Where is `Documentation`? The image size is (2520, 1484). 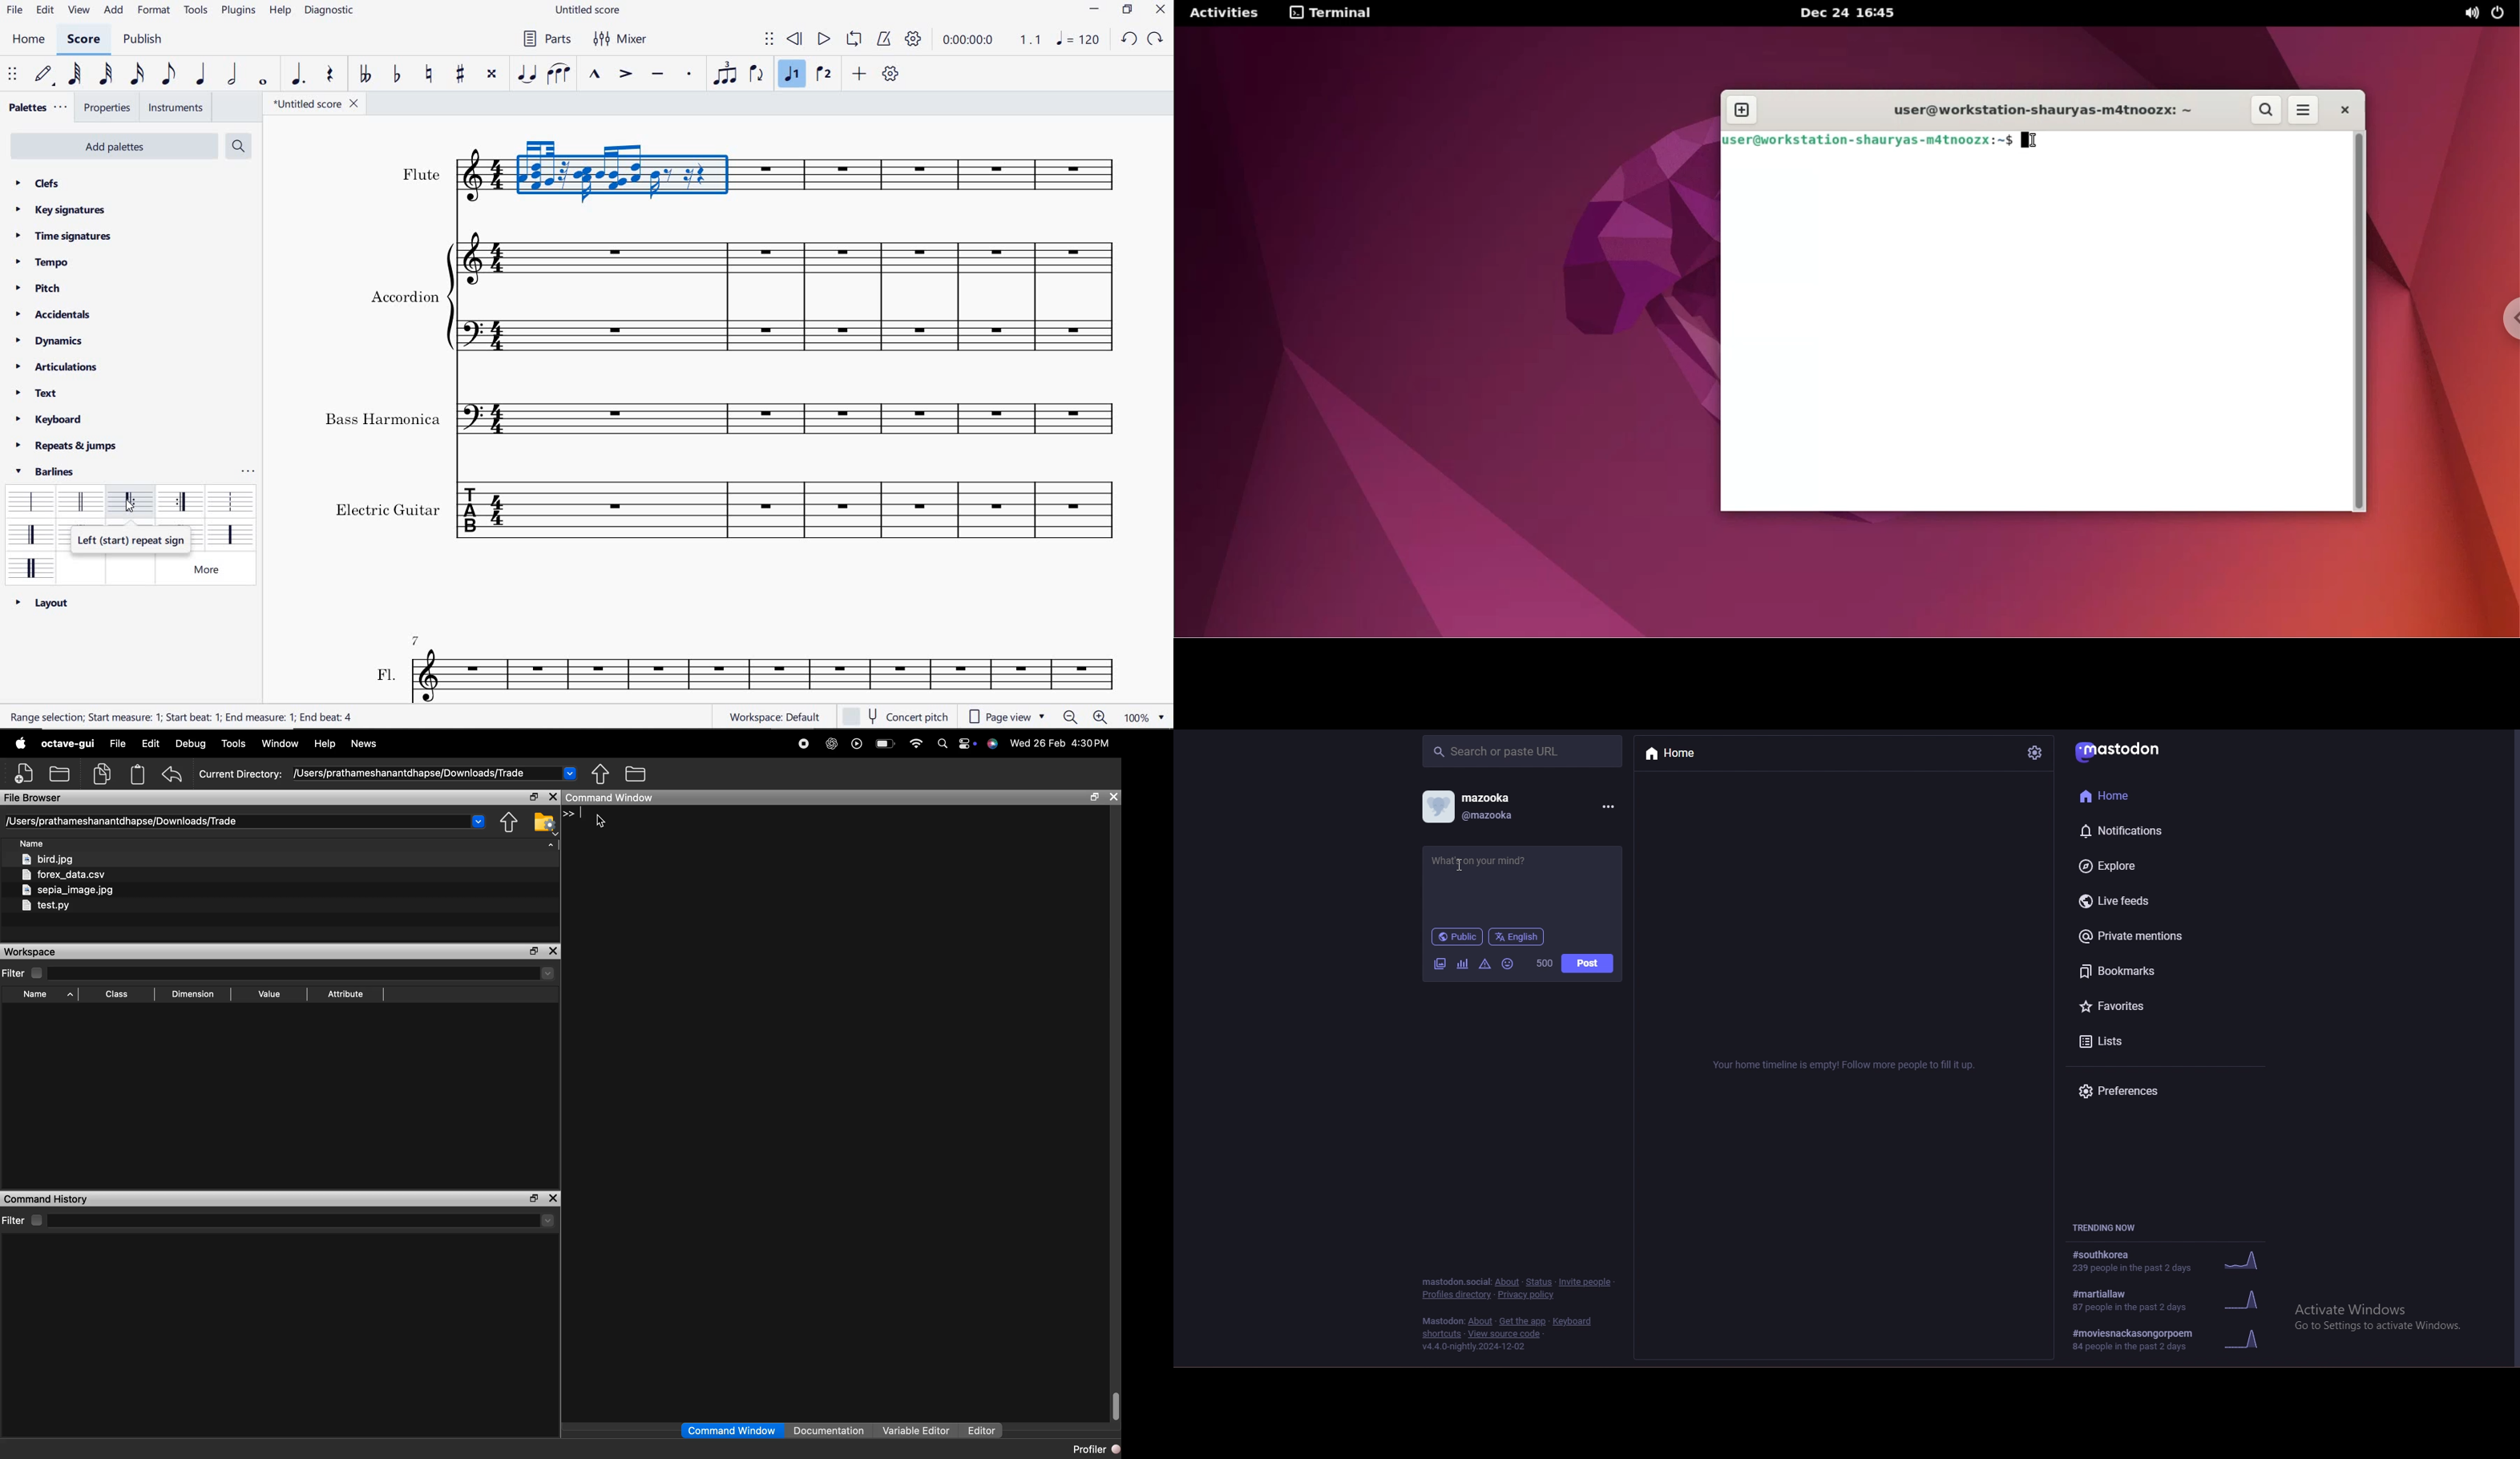
Documentation is located at coordinates (829, 1430).